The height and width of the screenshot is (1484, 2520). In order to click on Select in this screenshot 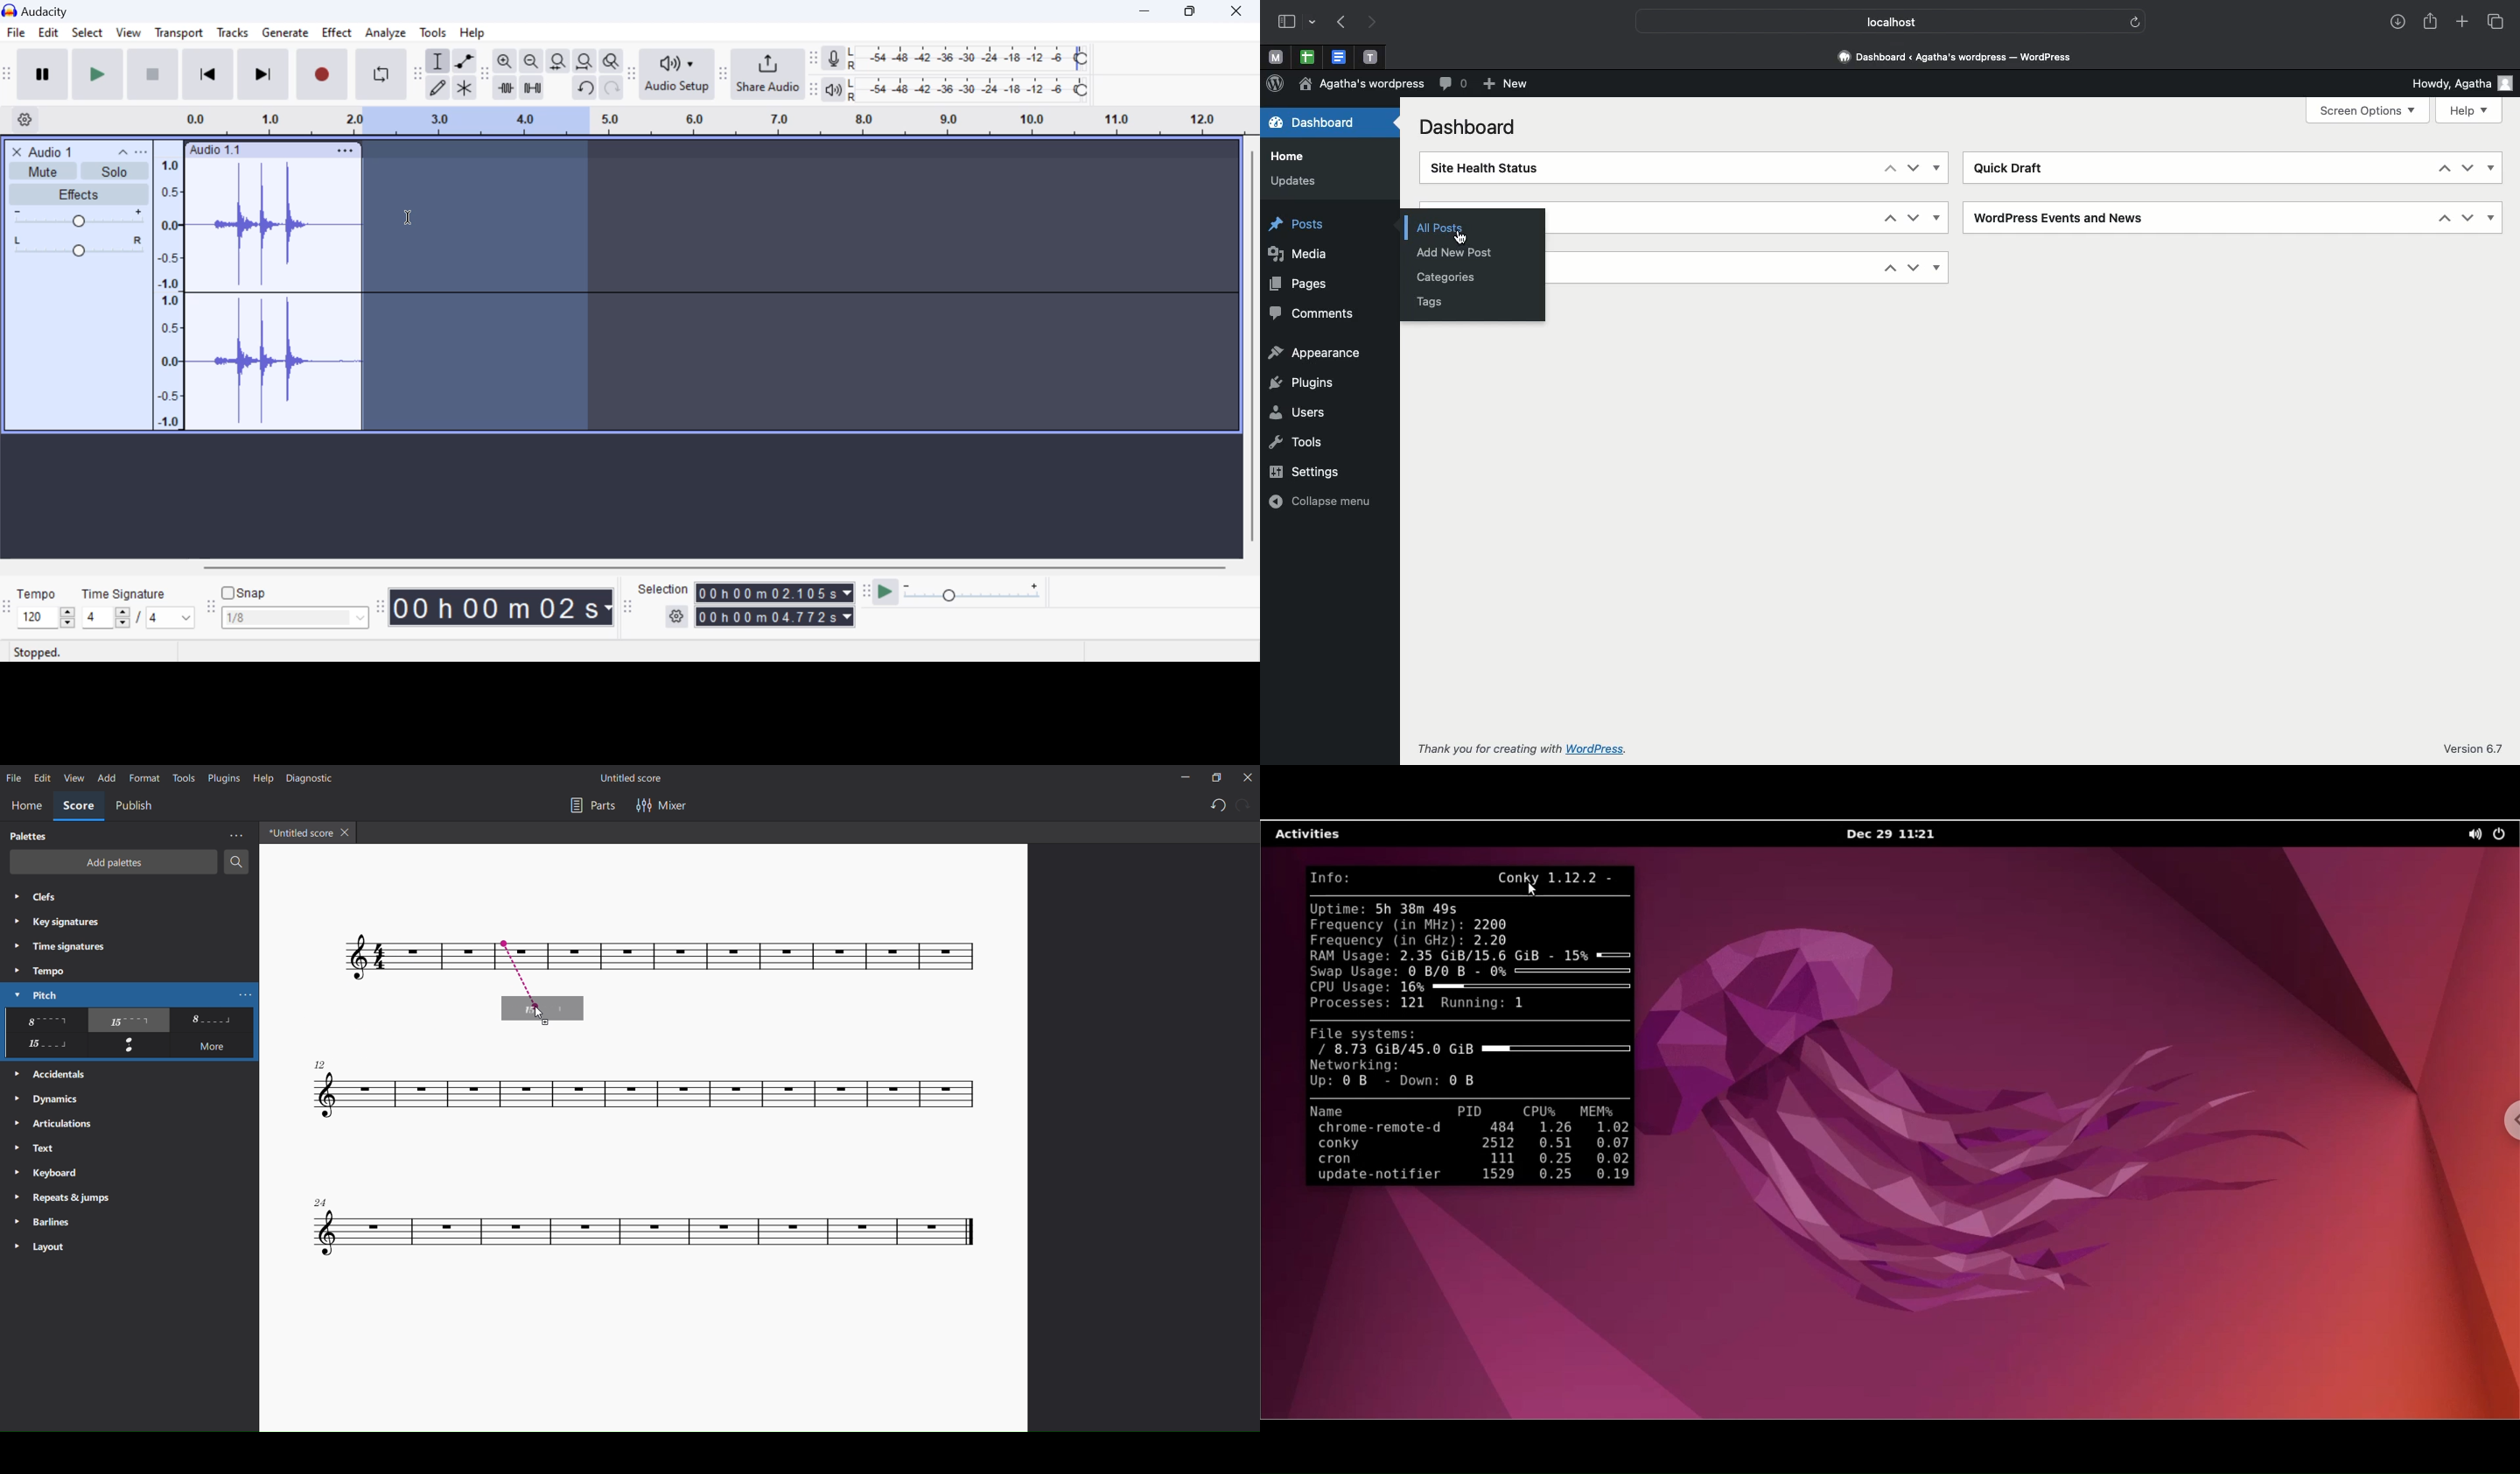, I will do `click(87, 35)`.